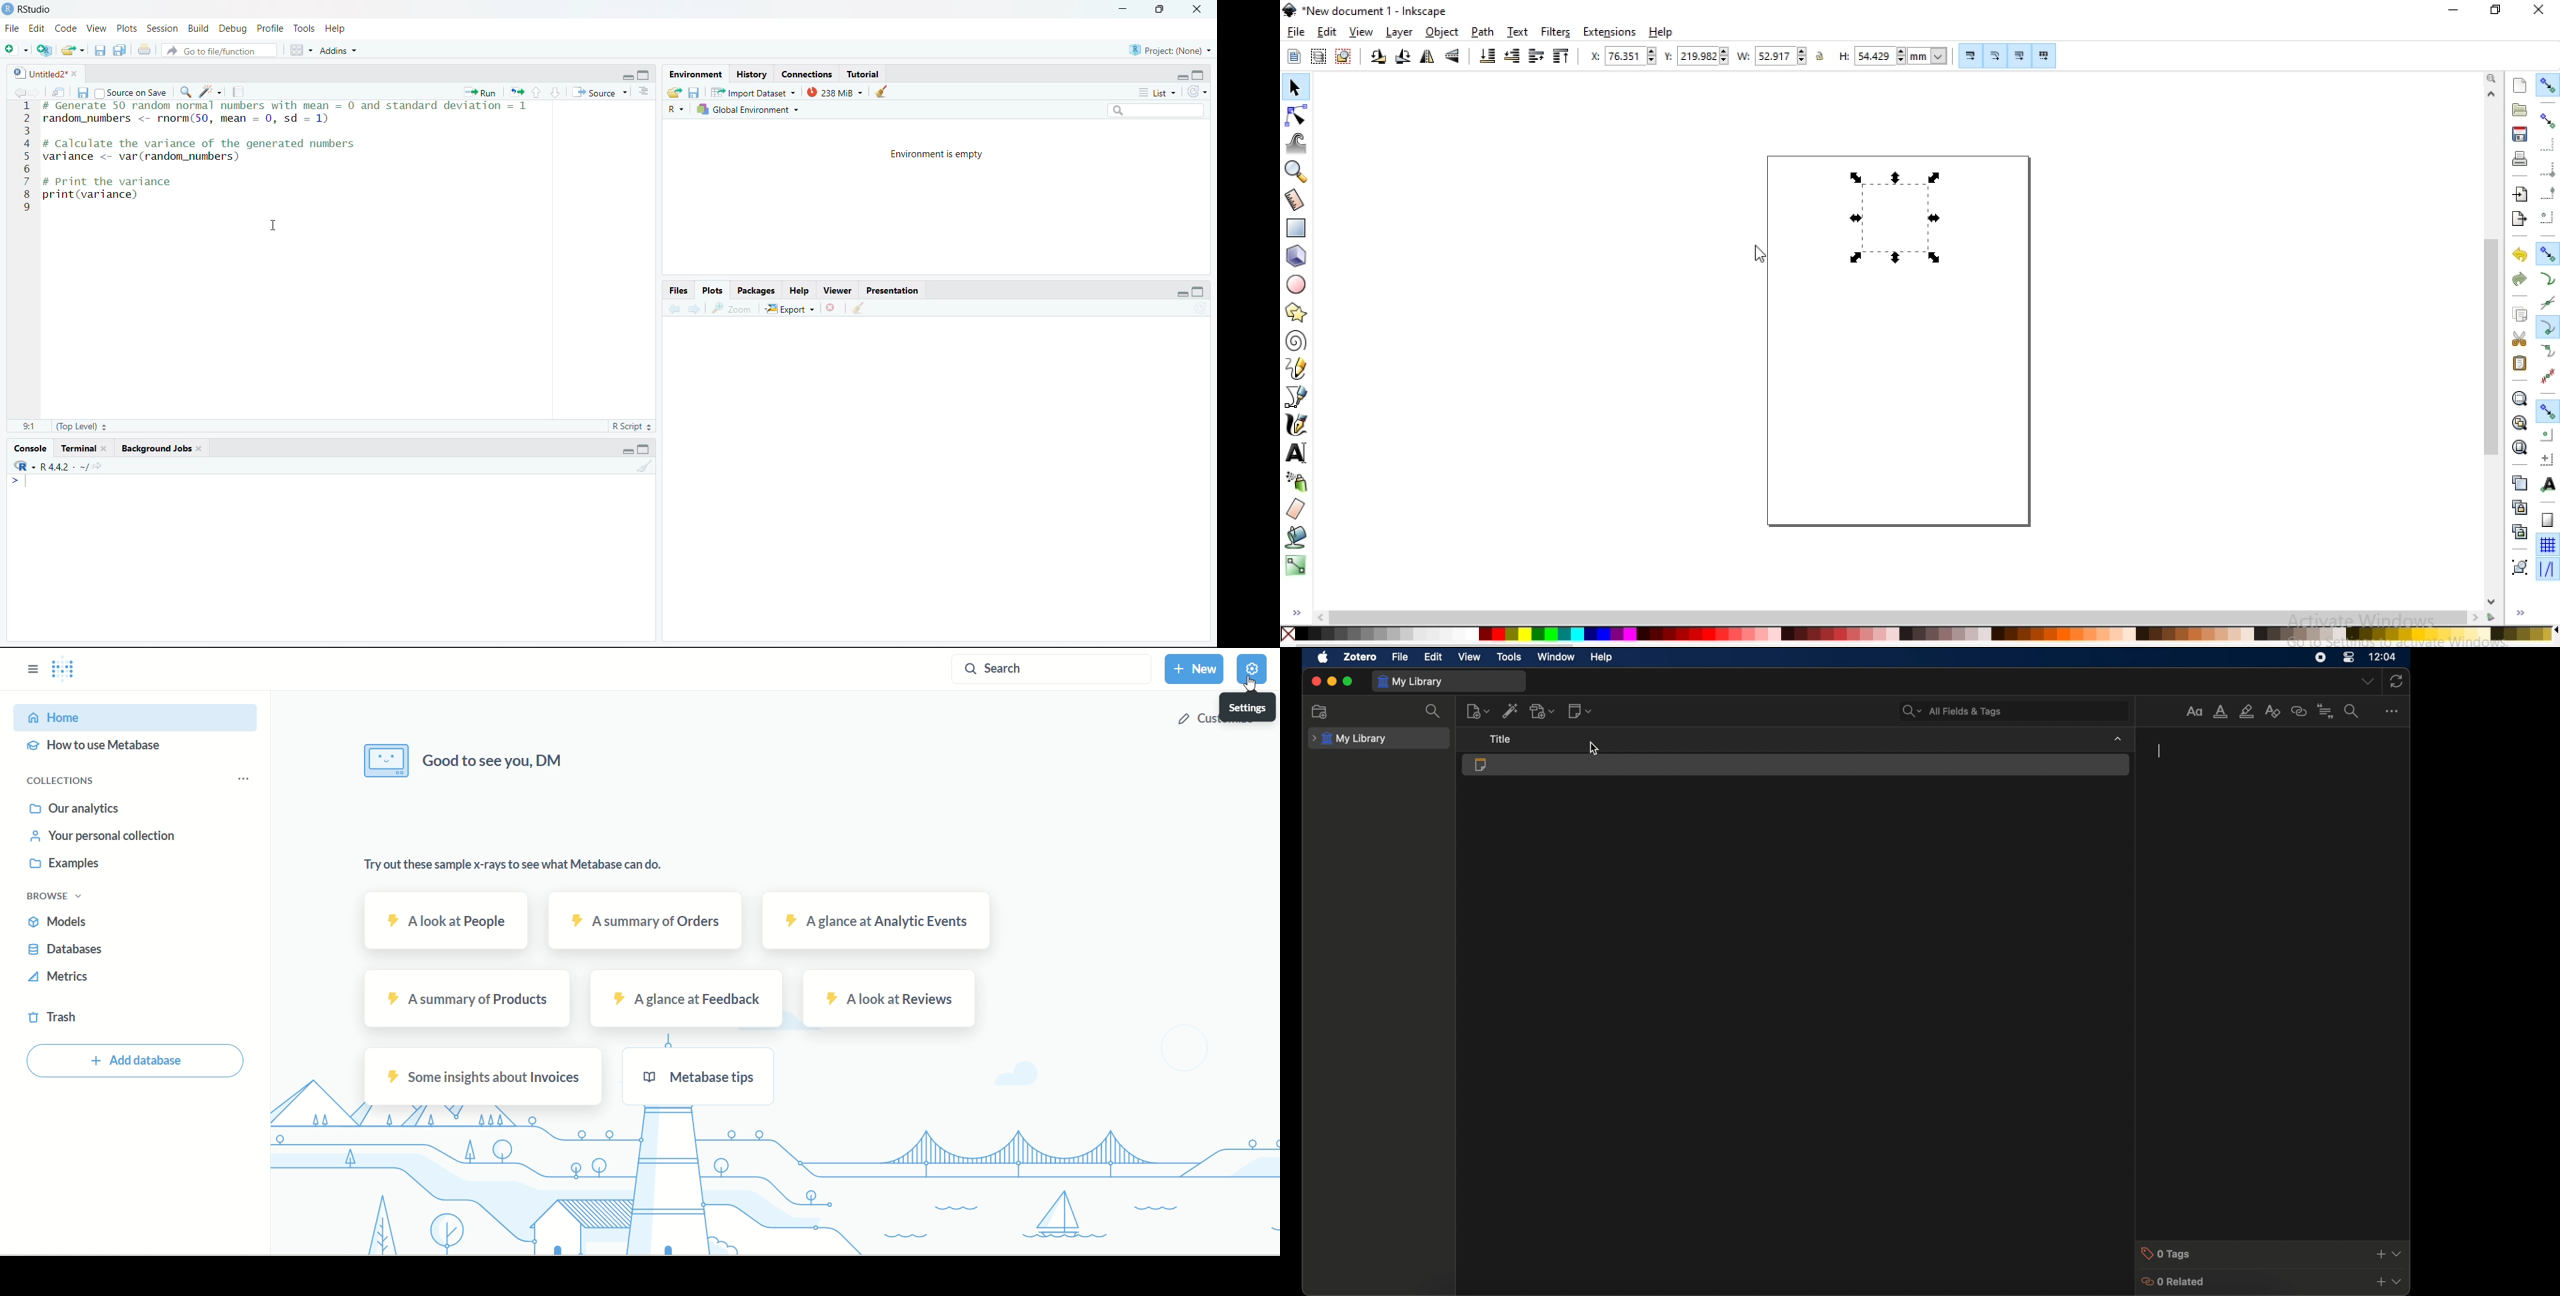  What do you see at coordinates (449, 920) in the screenshot?
I see `people` at bounding box center [449, 920].